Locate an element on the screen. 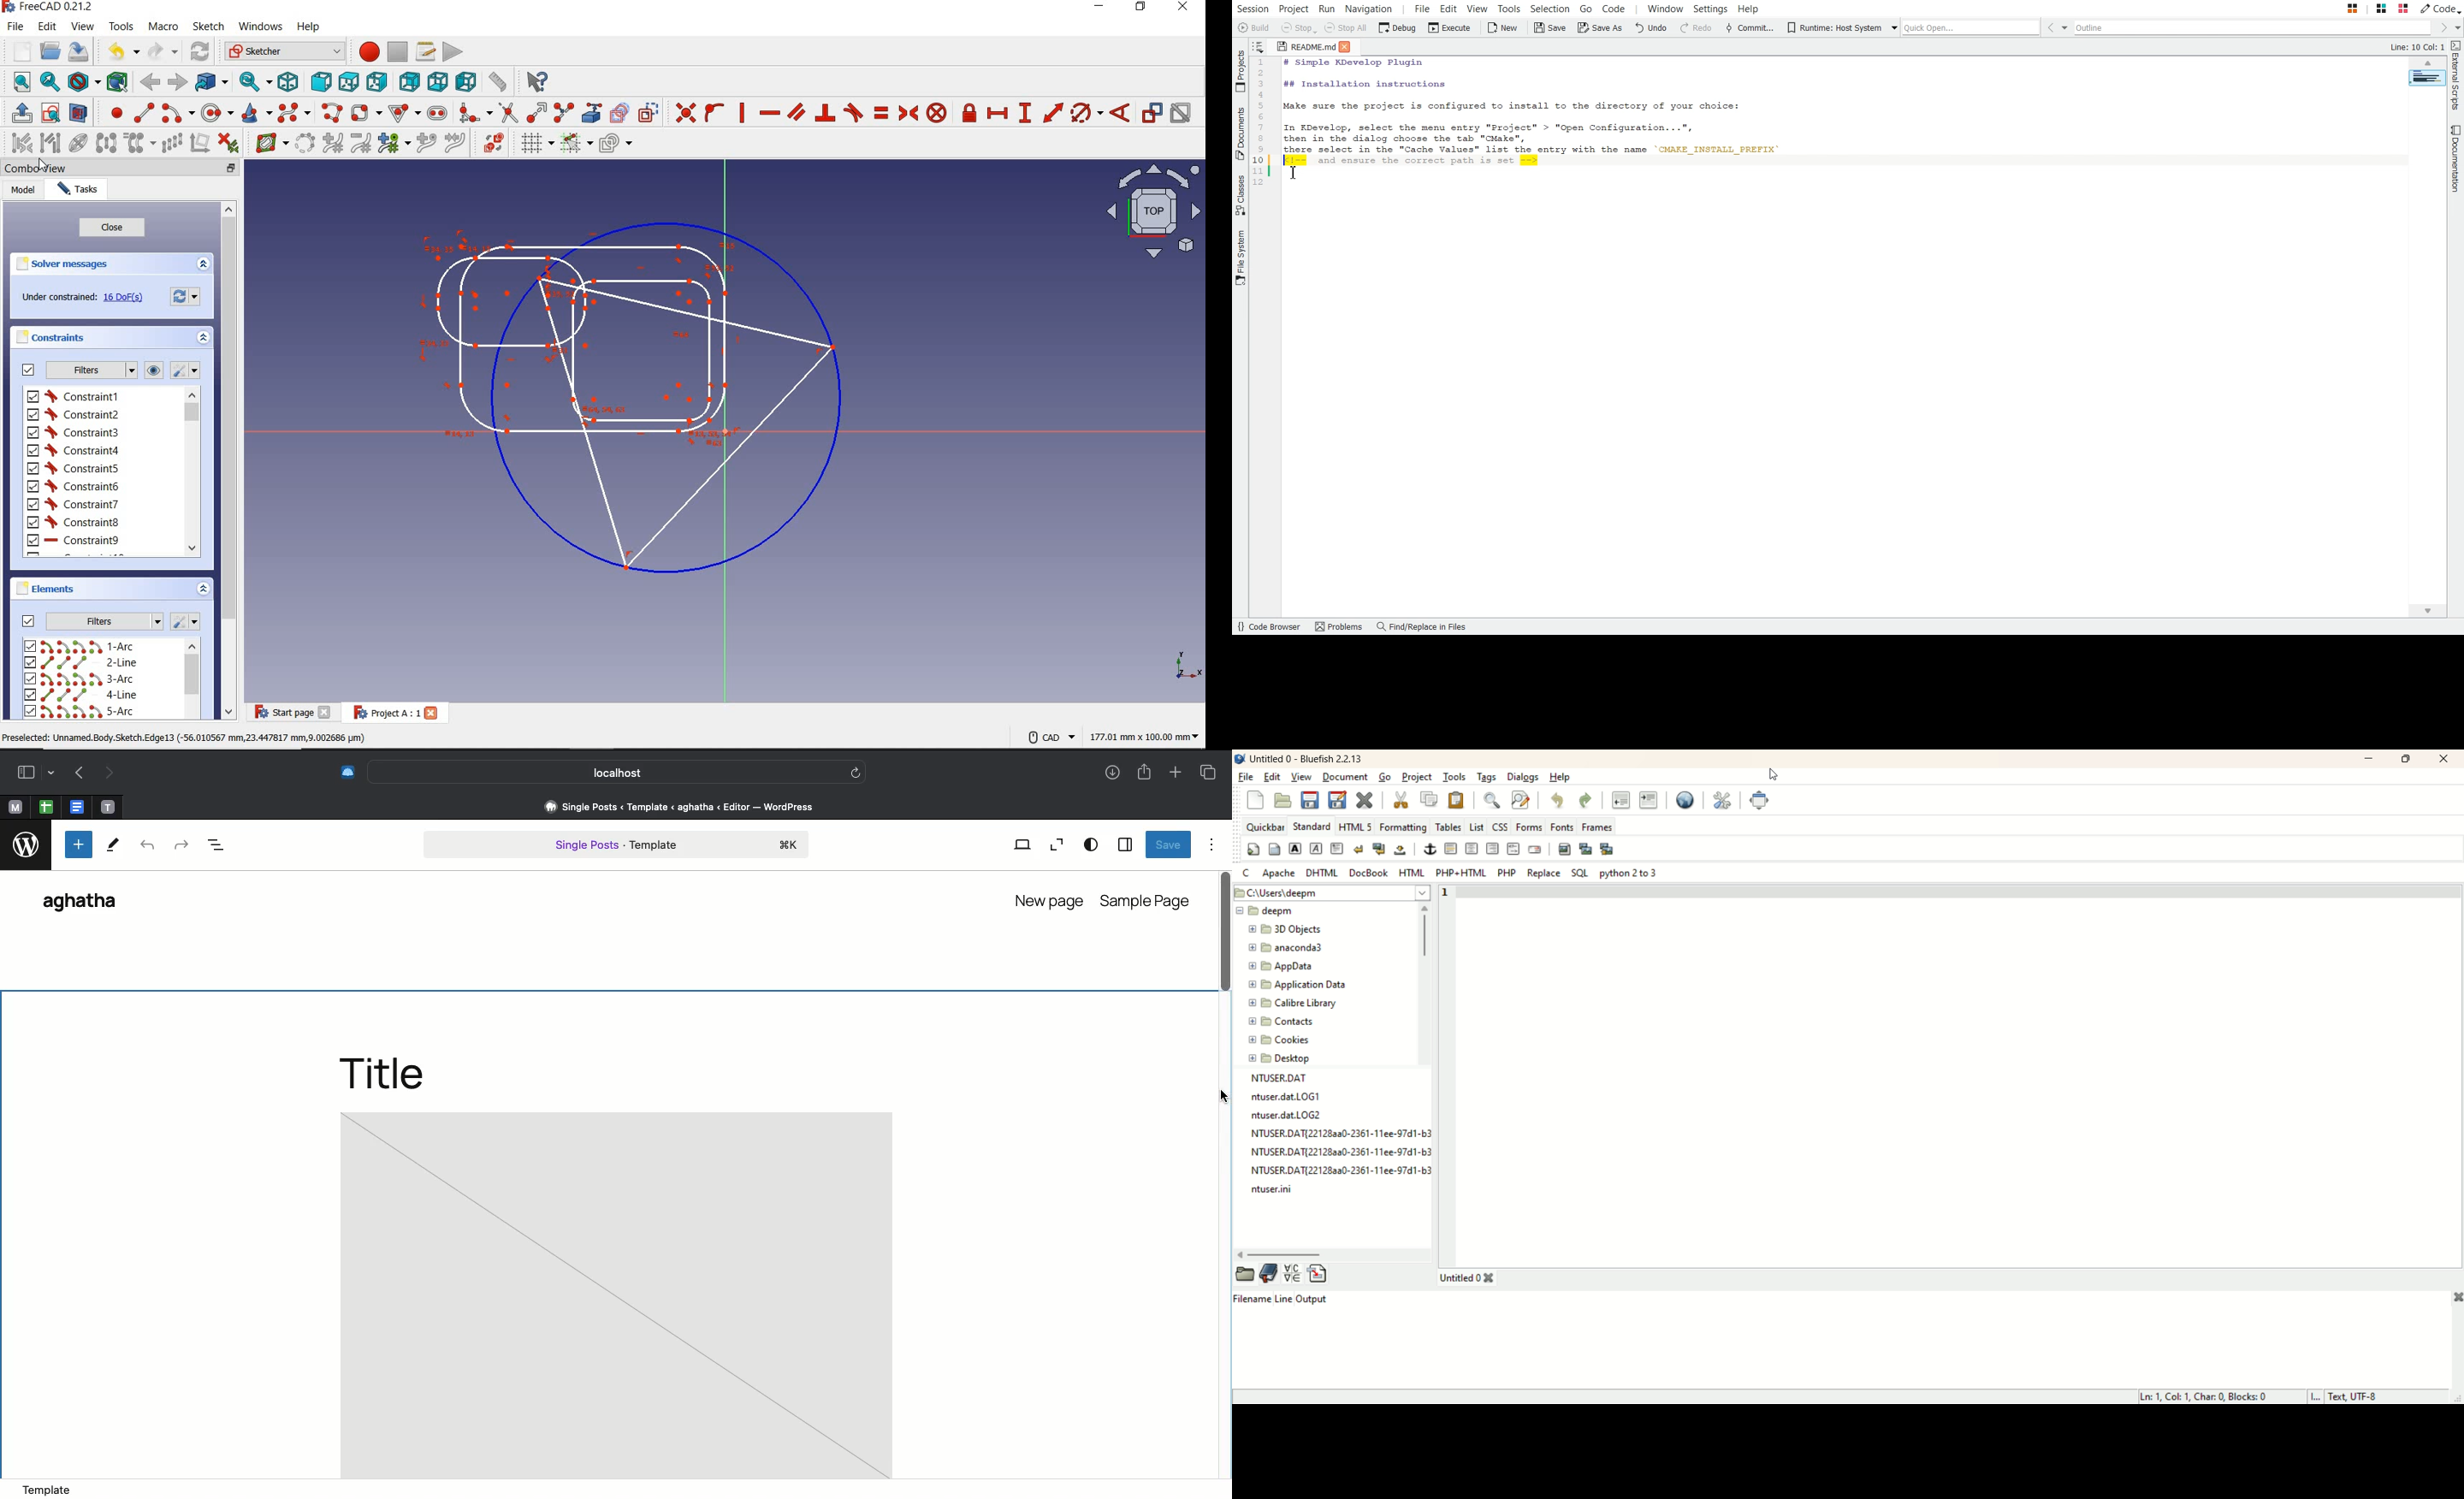 Image resolution: width=2464 pixels, height=1512 pixels. Add new block is located at coordinates (79, 844).